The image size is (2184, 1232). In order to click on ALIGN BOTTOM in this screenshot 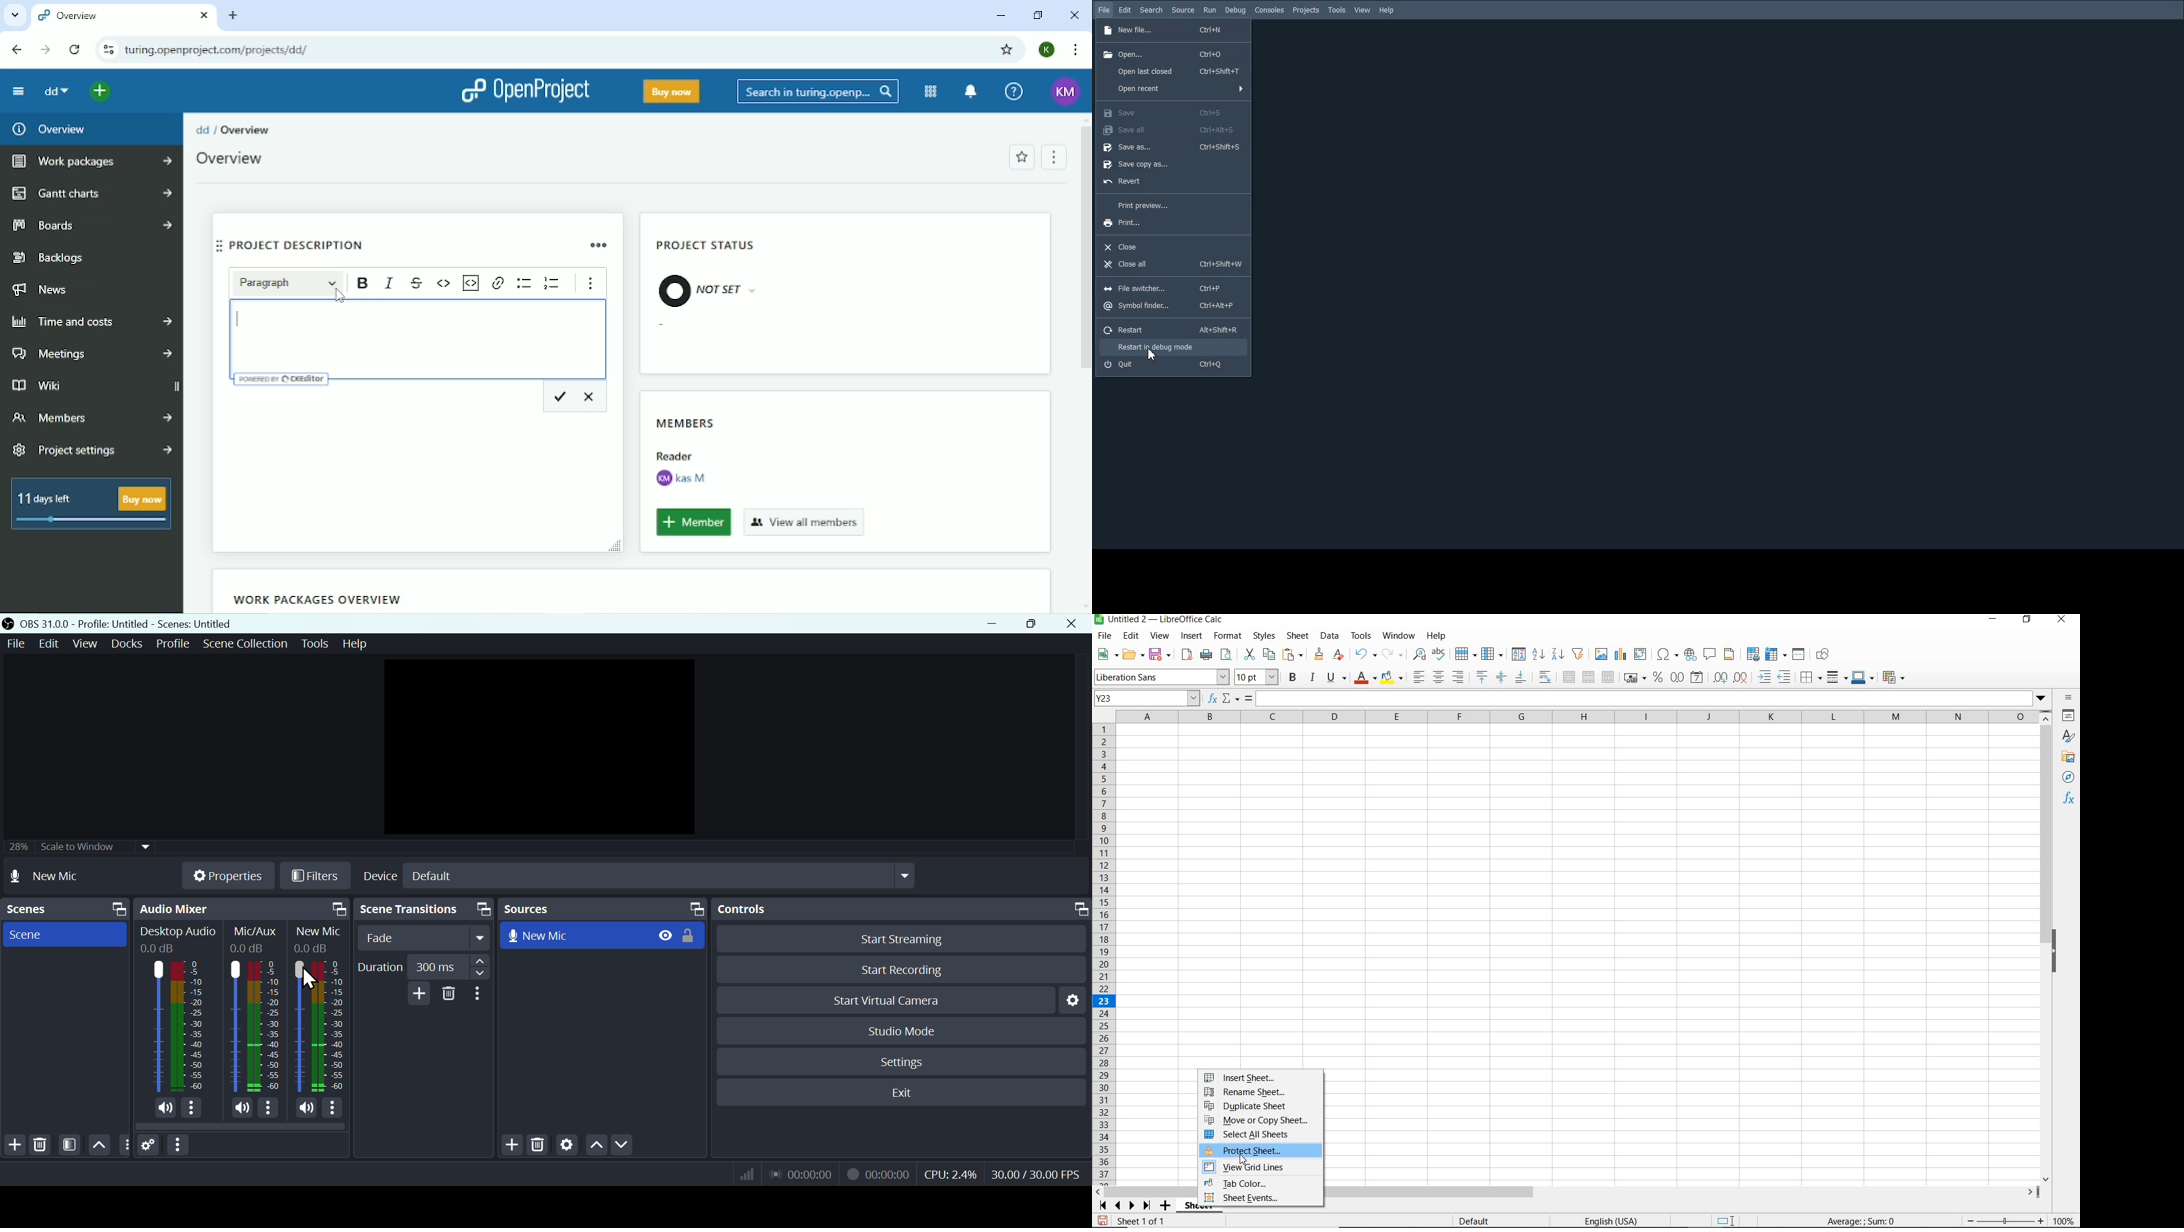, I will do `click(1520, 679)`.